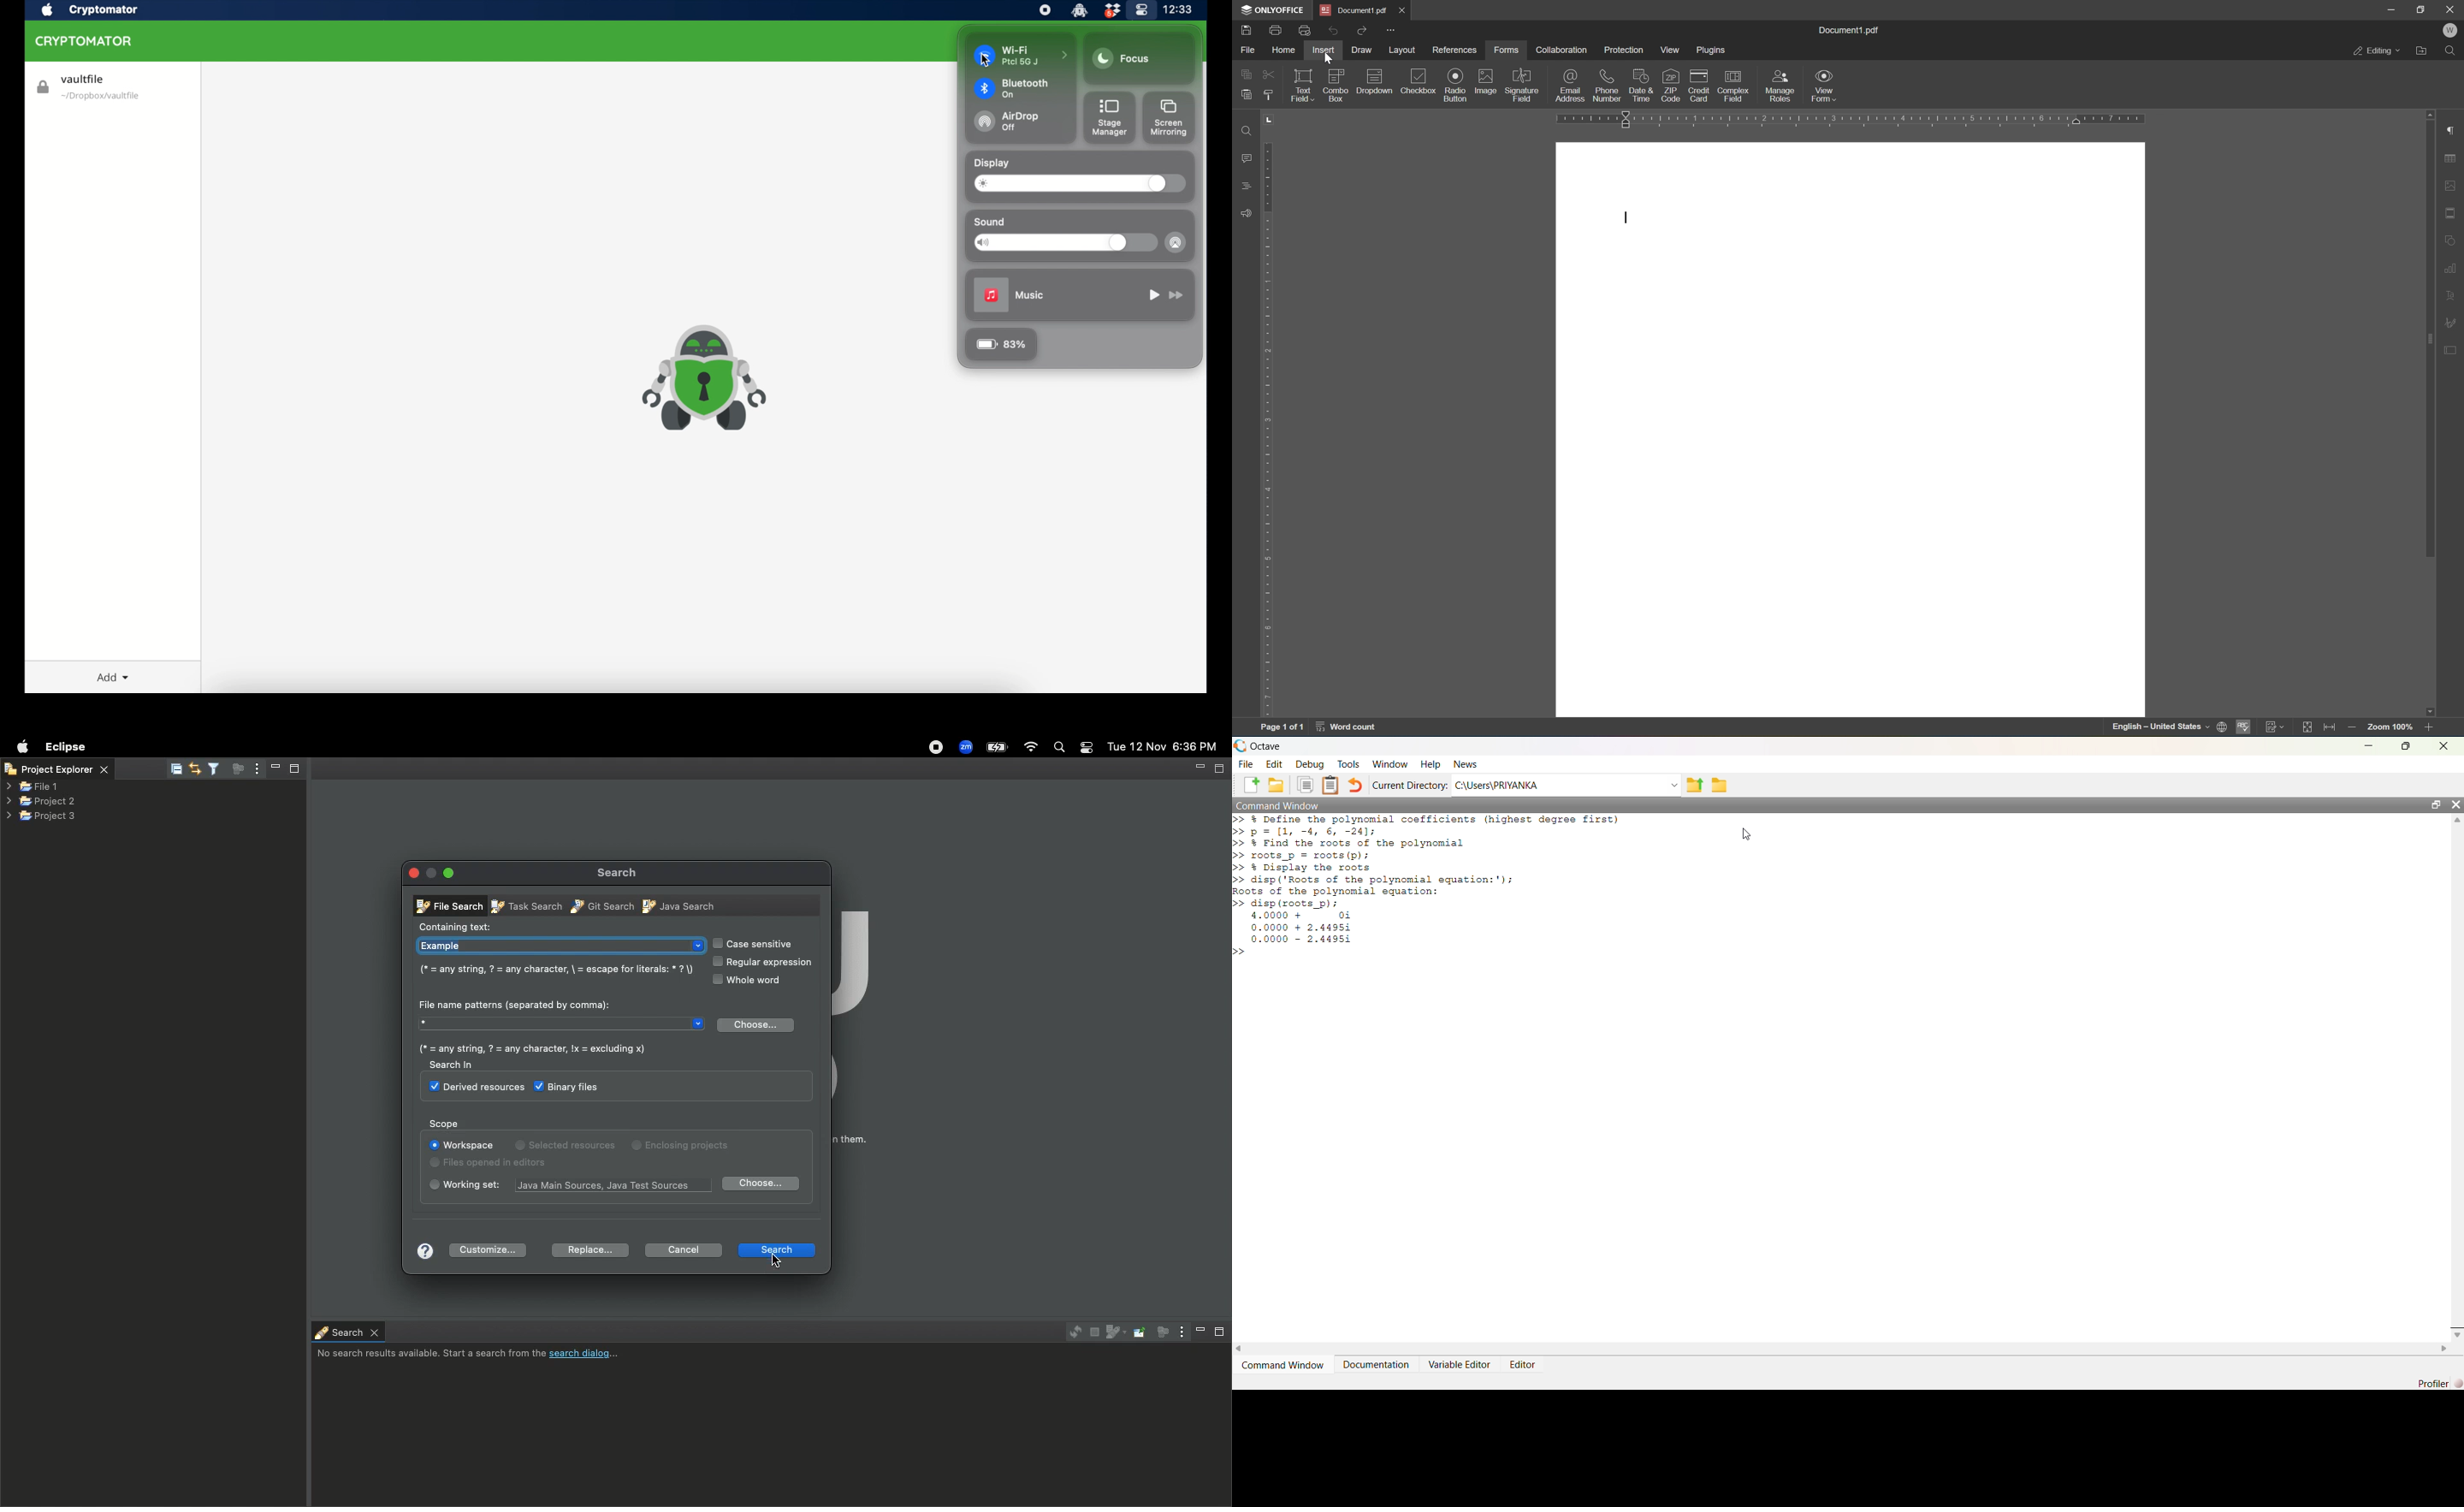 The image size is (2464, 1512). Describe the element at coordinates (64, 747) in the screenshot. I see `Eclipse` at that location.